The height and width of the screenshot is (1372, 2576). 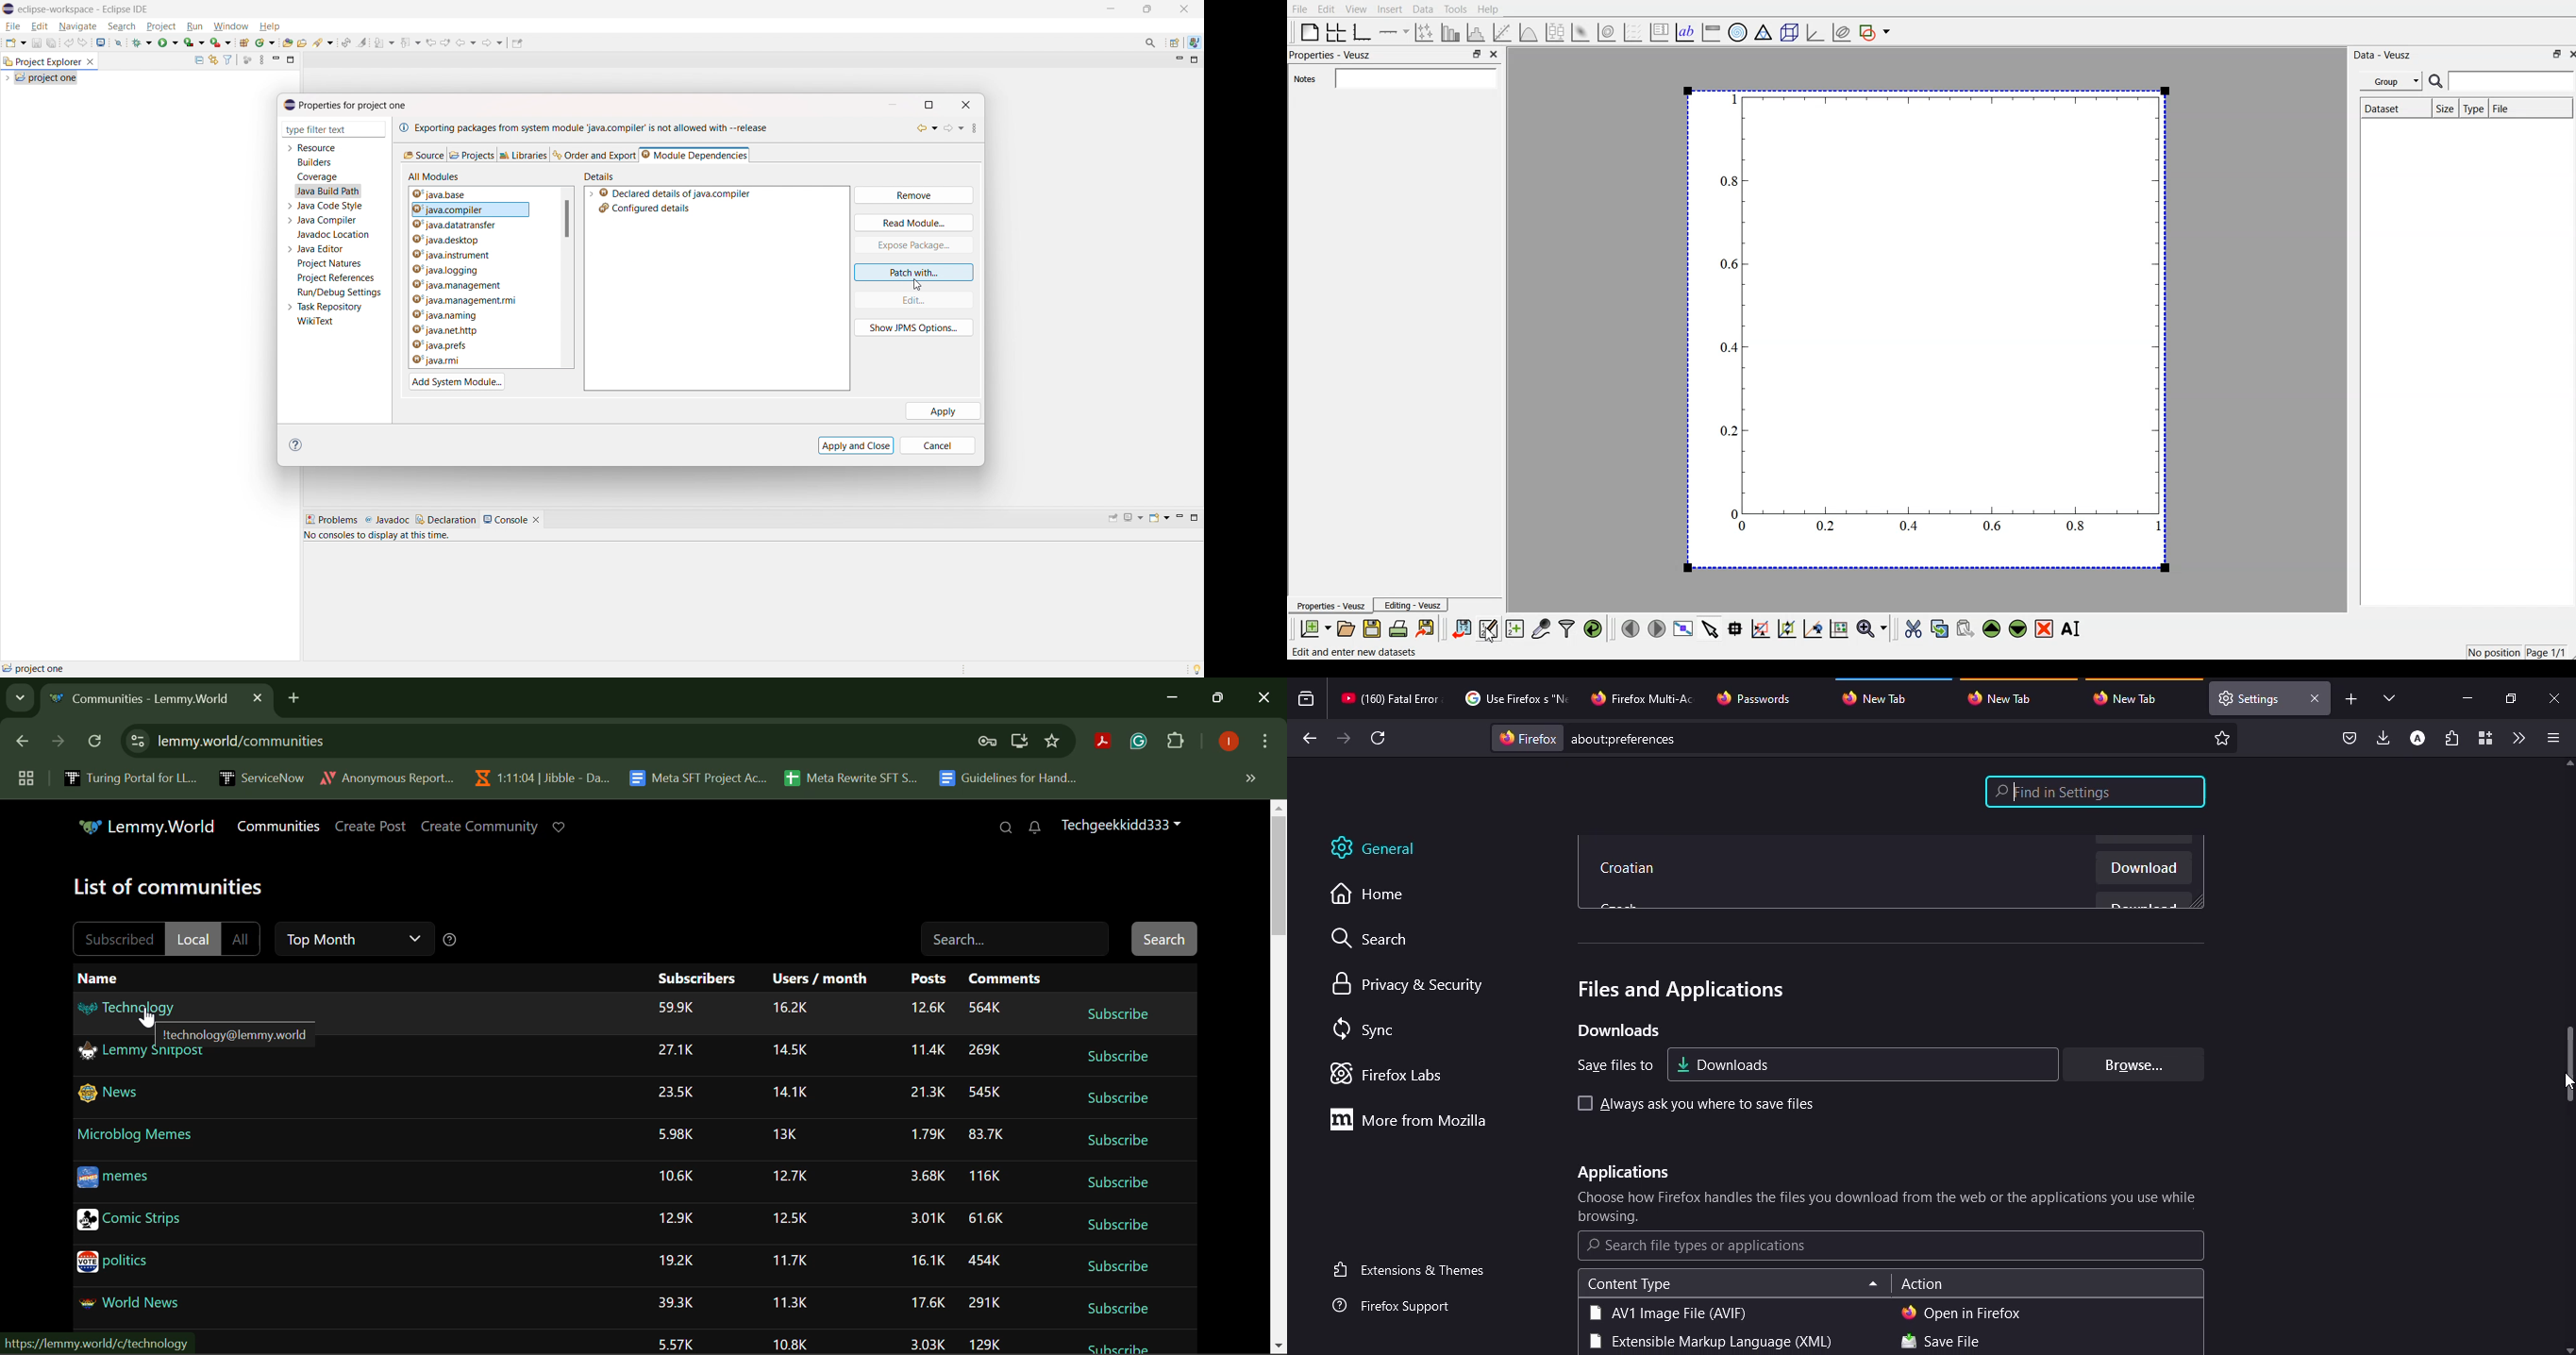 What do you see at coordinates (987, 1172) in the screenshot?
I see `Comments Column Values` at bounding box center [987, 1172].